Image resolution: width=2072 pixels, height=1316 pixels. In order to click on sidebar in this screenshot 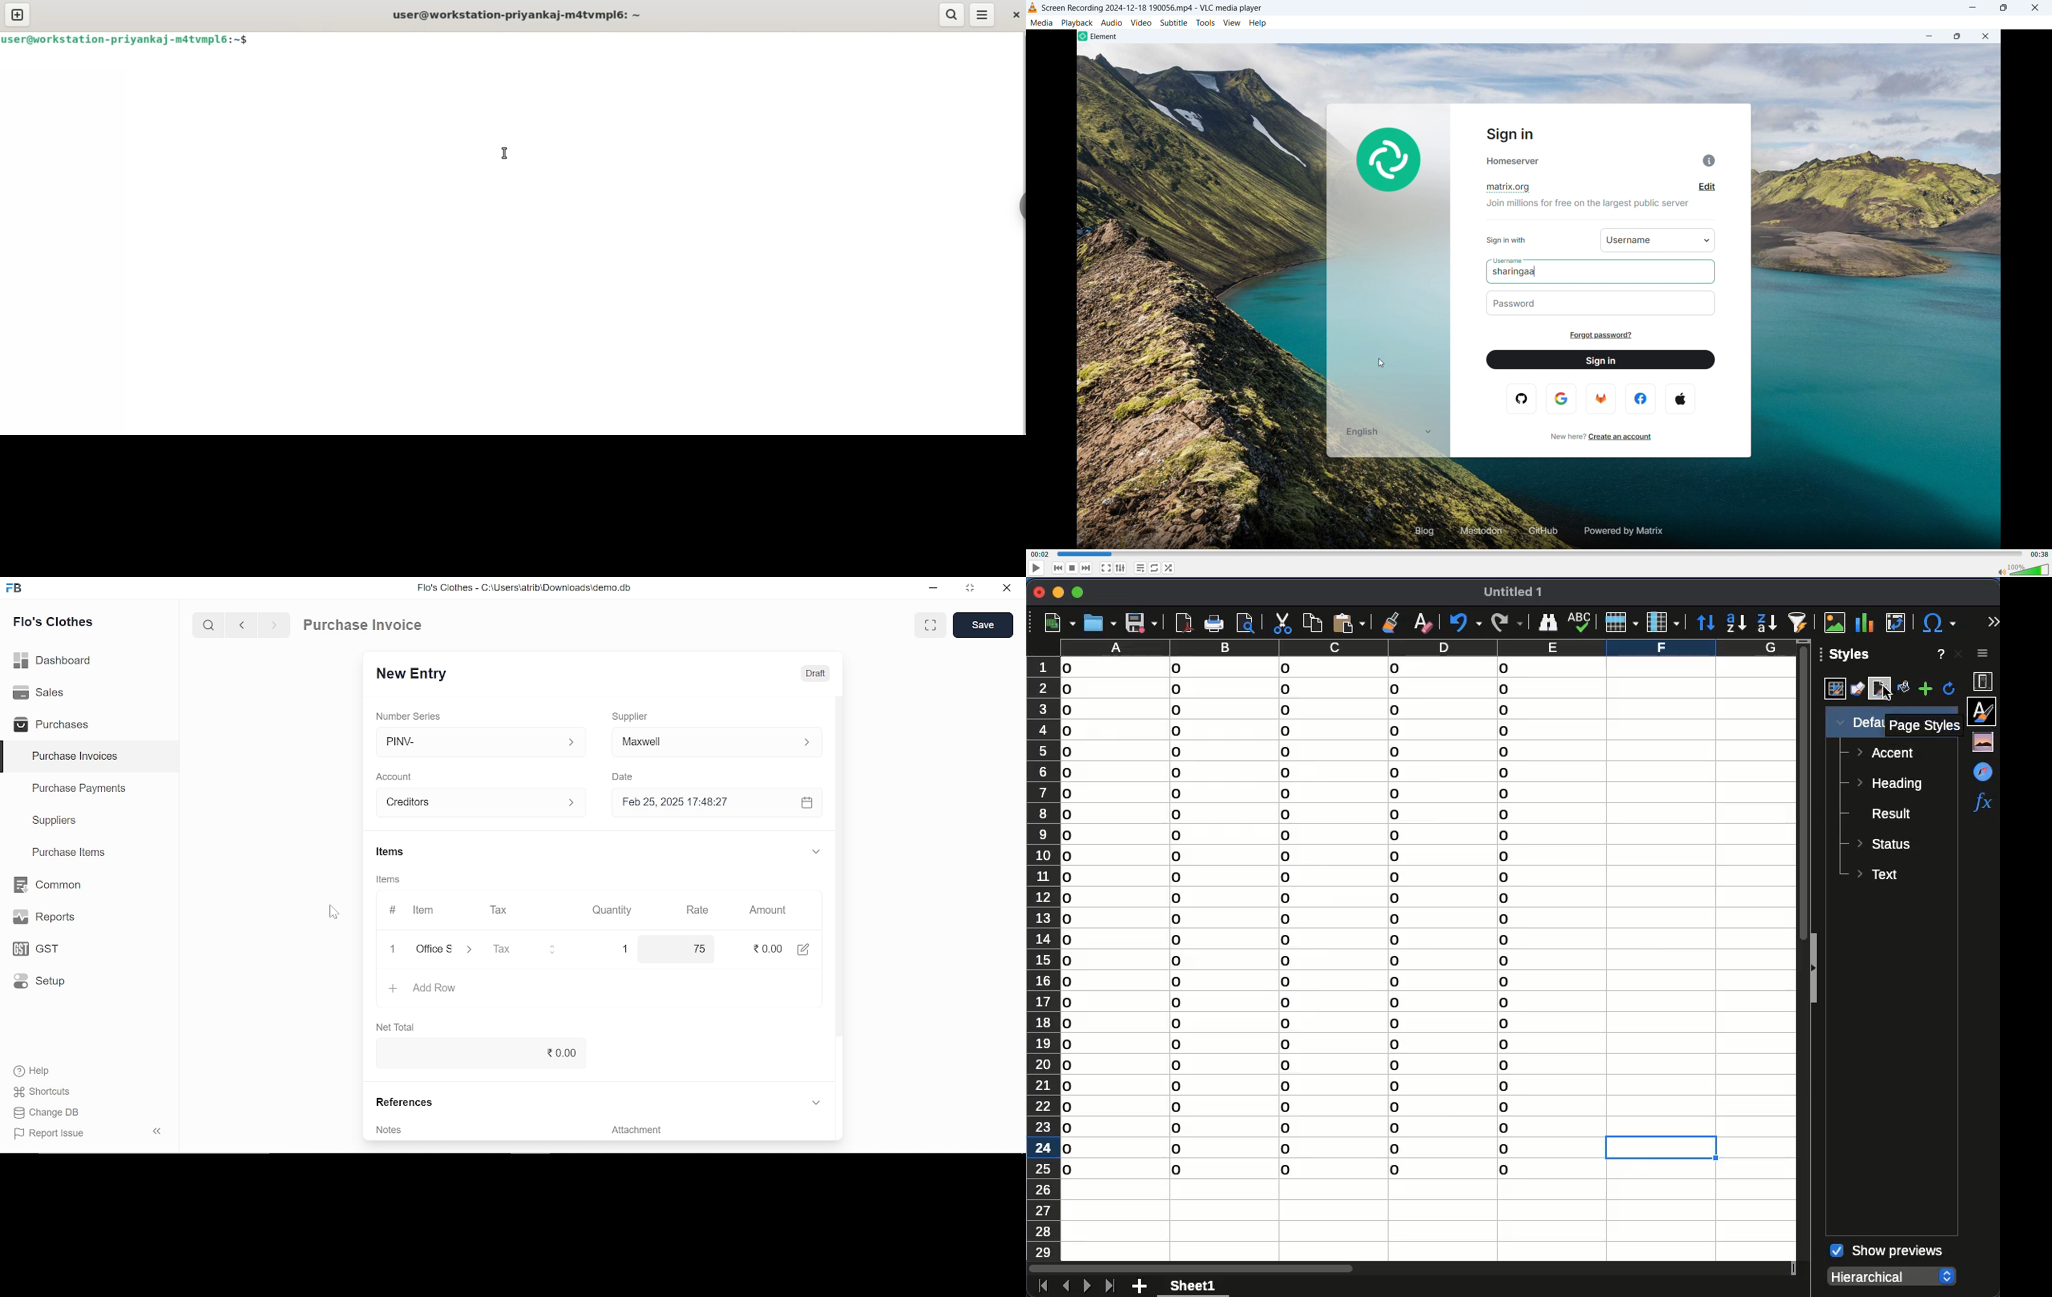, I will do `click(1984, 655)`.